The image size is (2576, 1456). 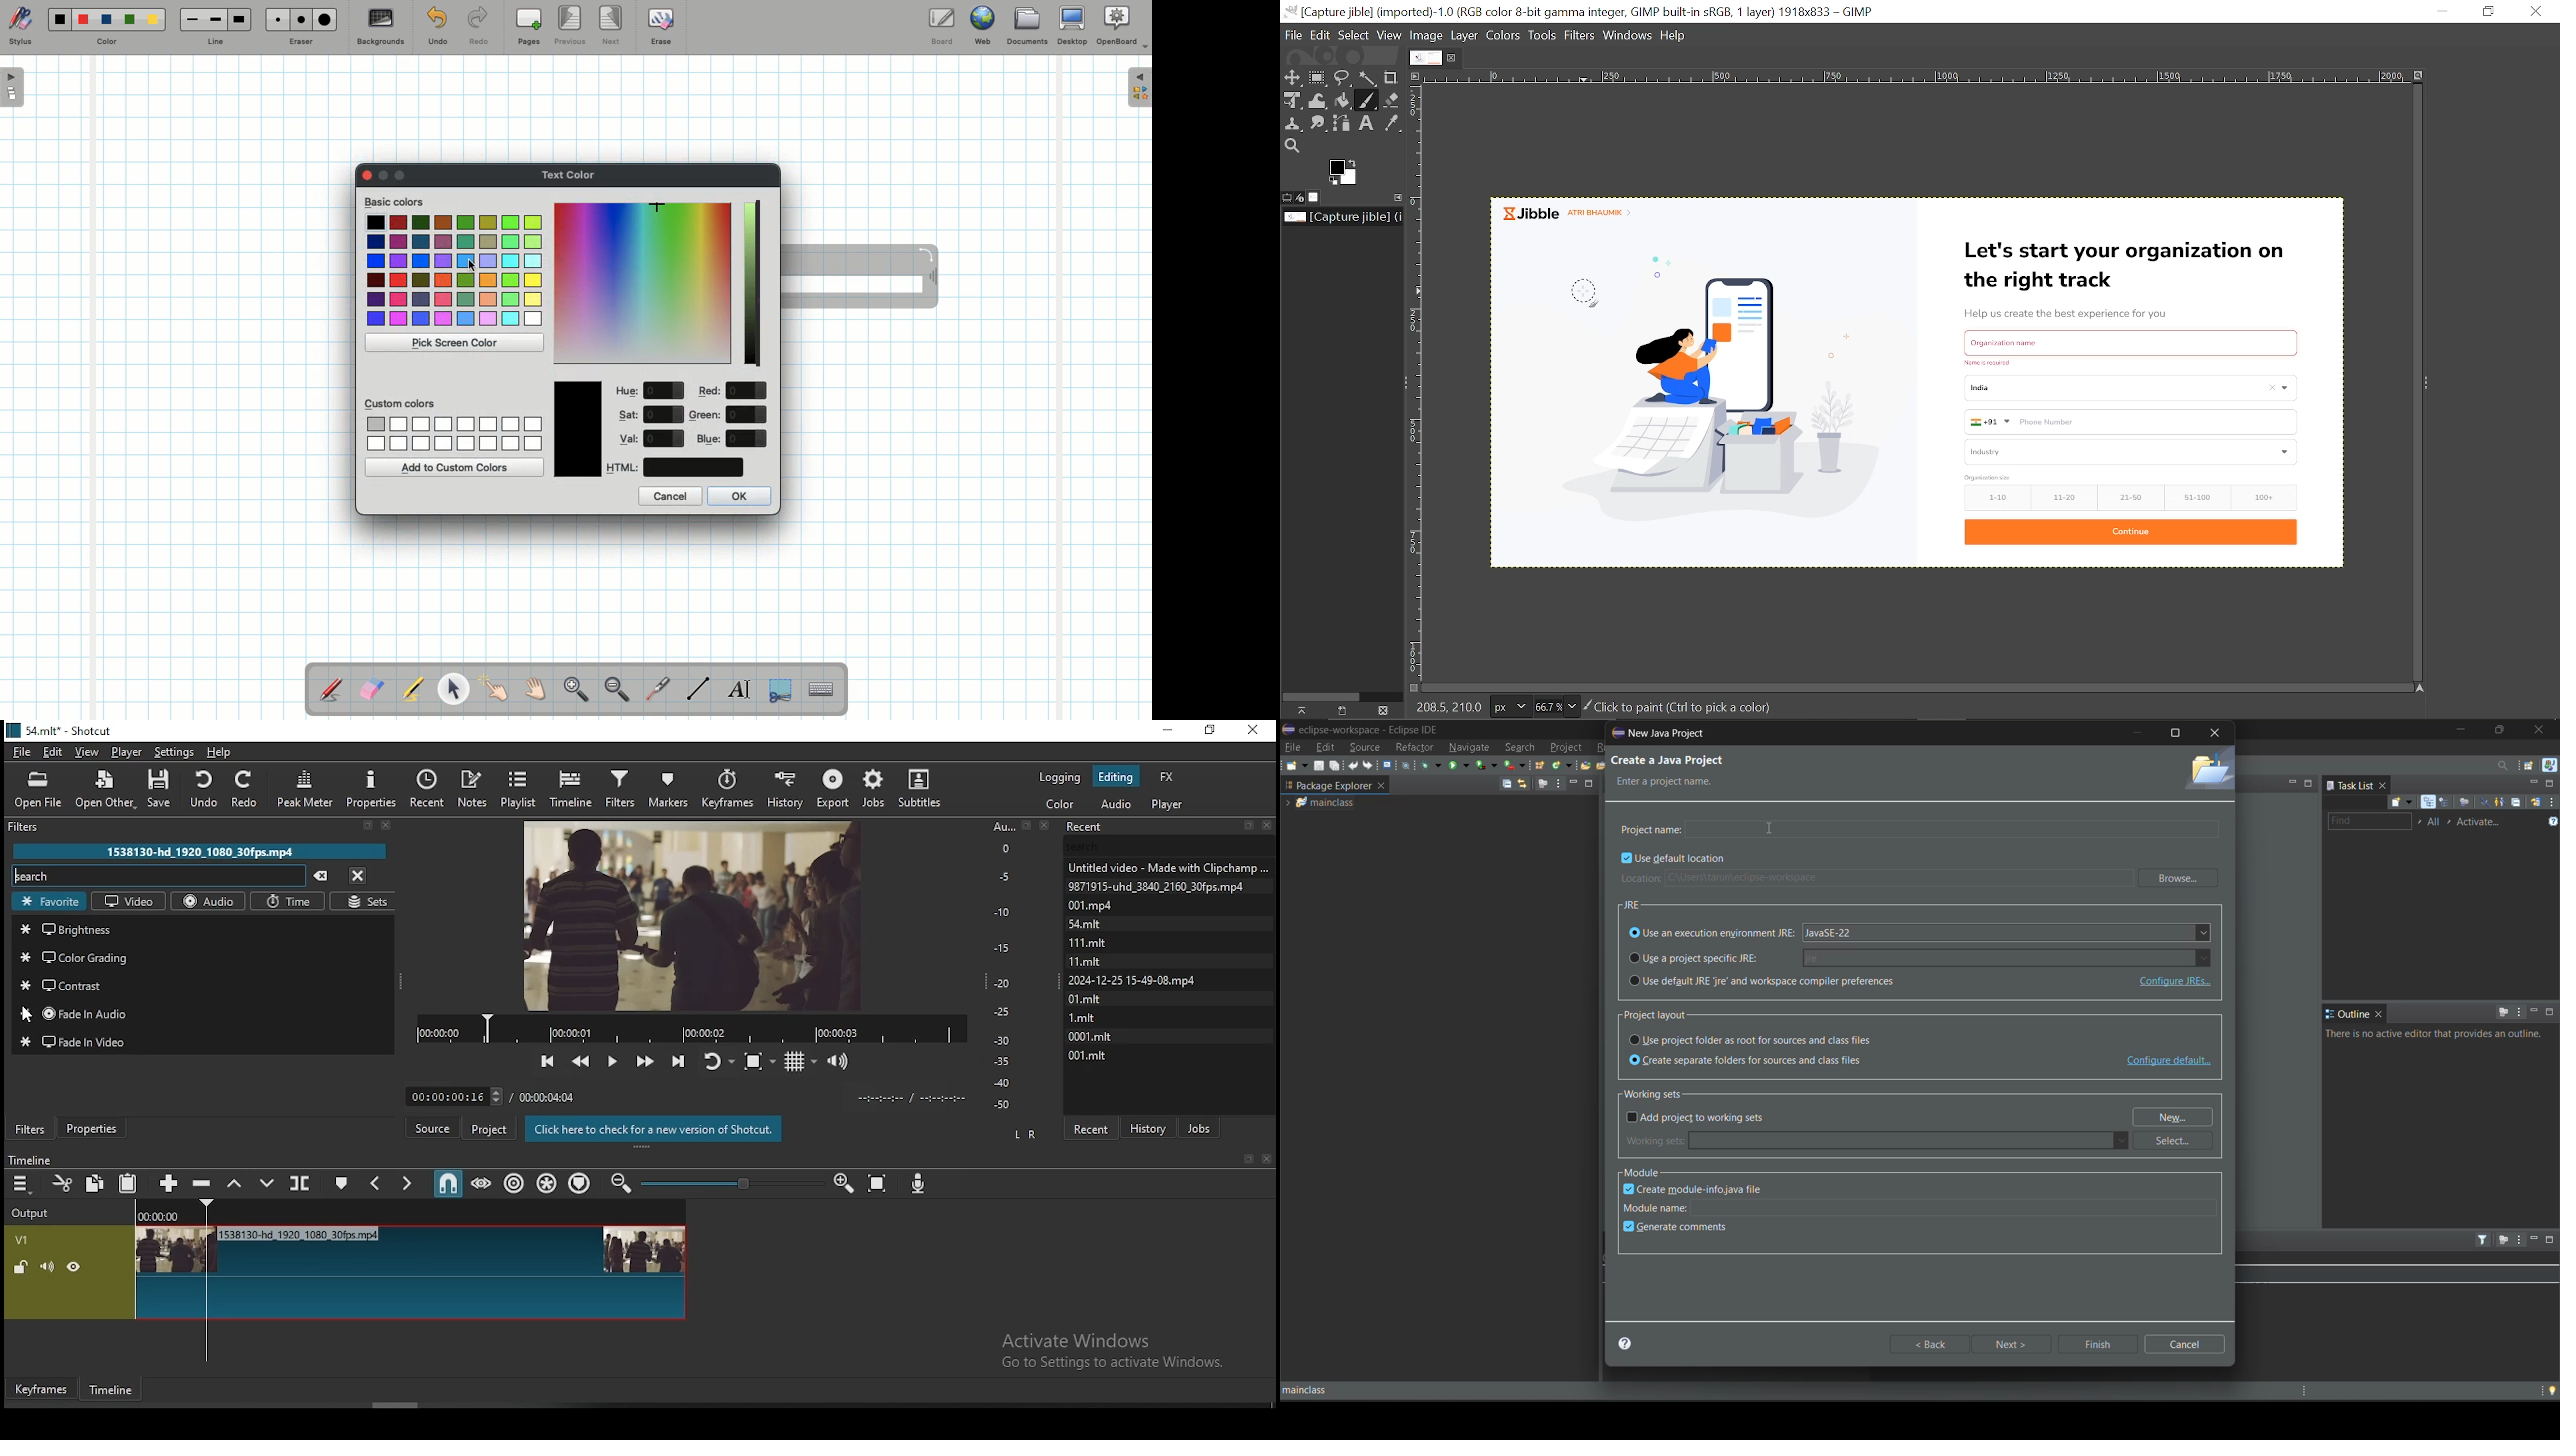 I want to click on Scale, so click(x=1421, y=390).